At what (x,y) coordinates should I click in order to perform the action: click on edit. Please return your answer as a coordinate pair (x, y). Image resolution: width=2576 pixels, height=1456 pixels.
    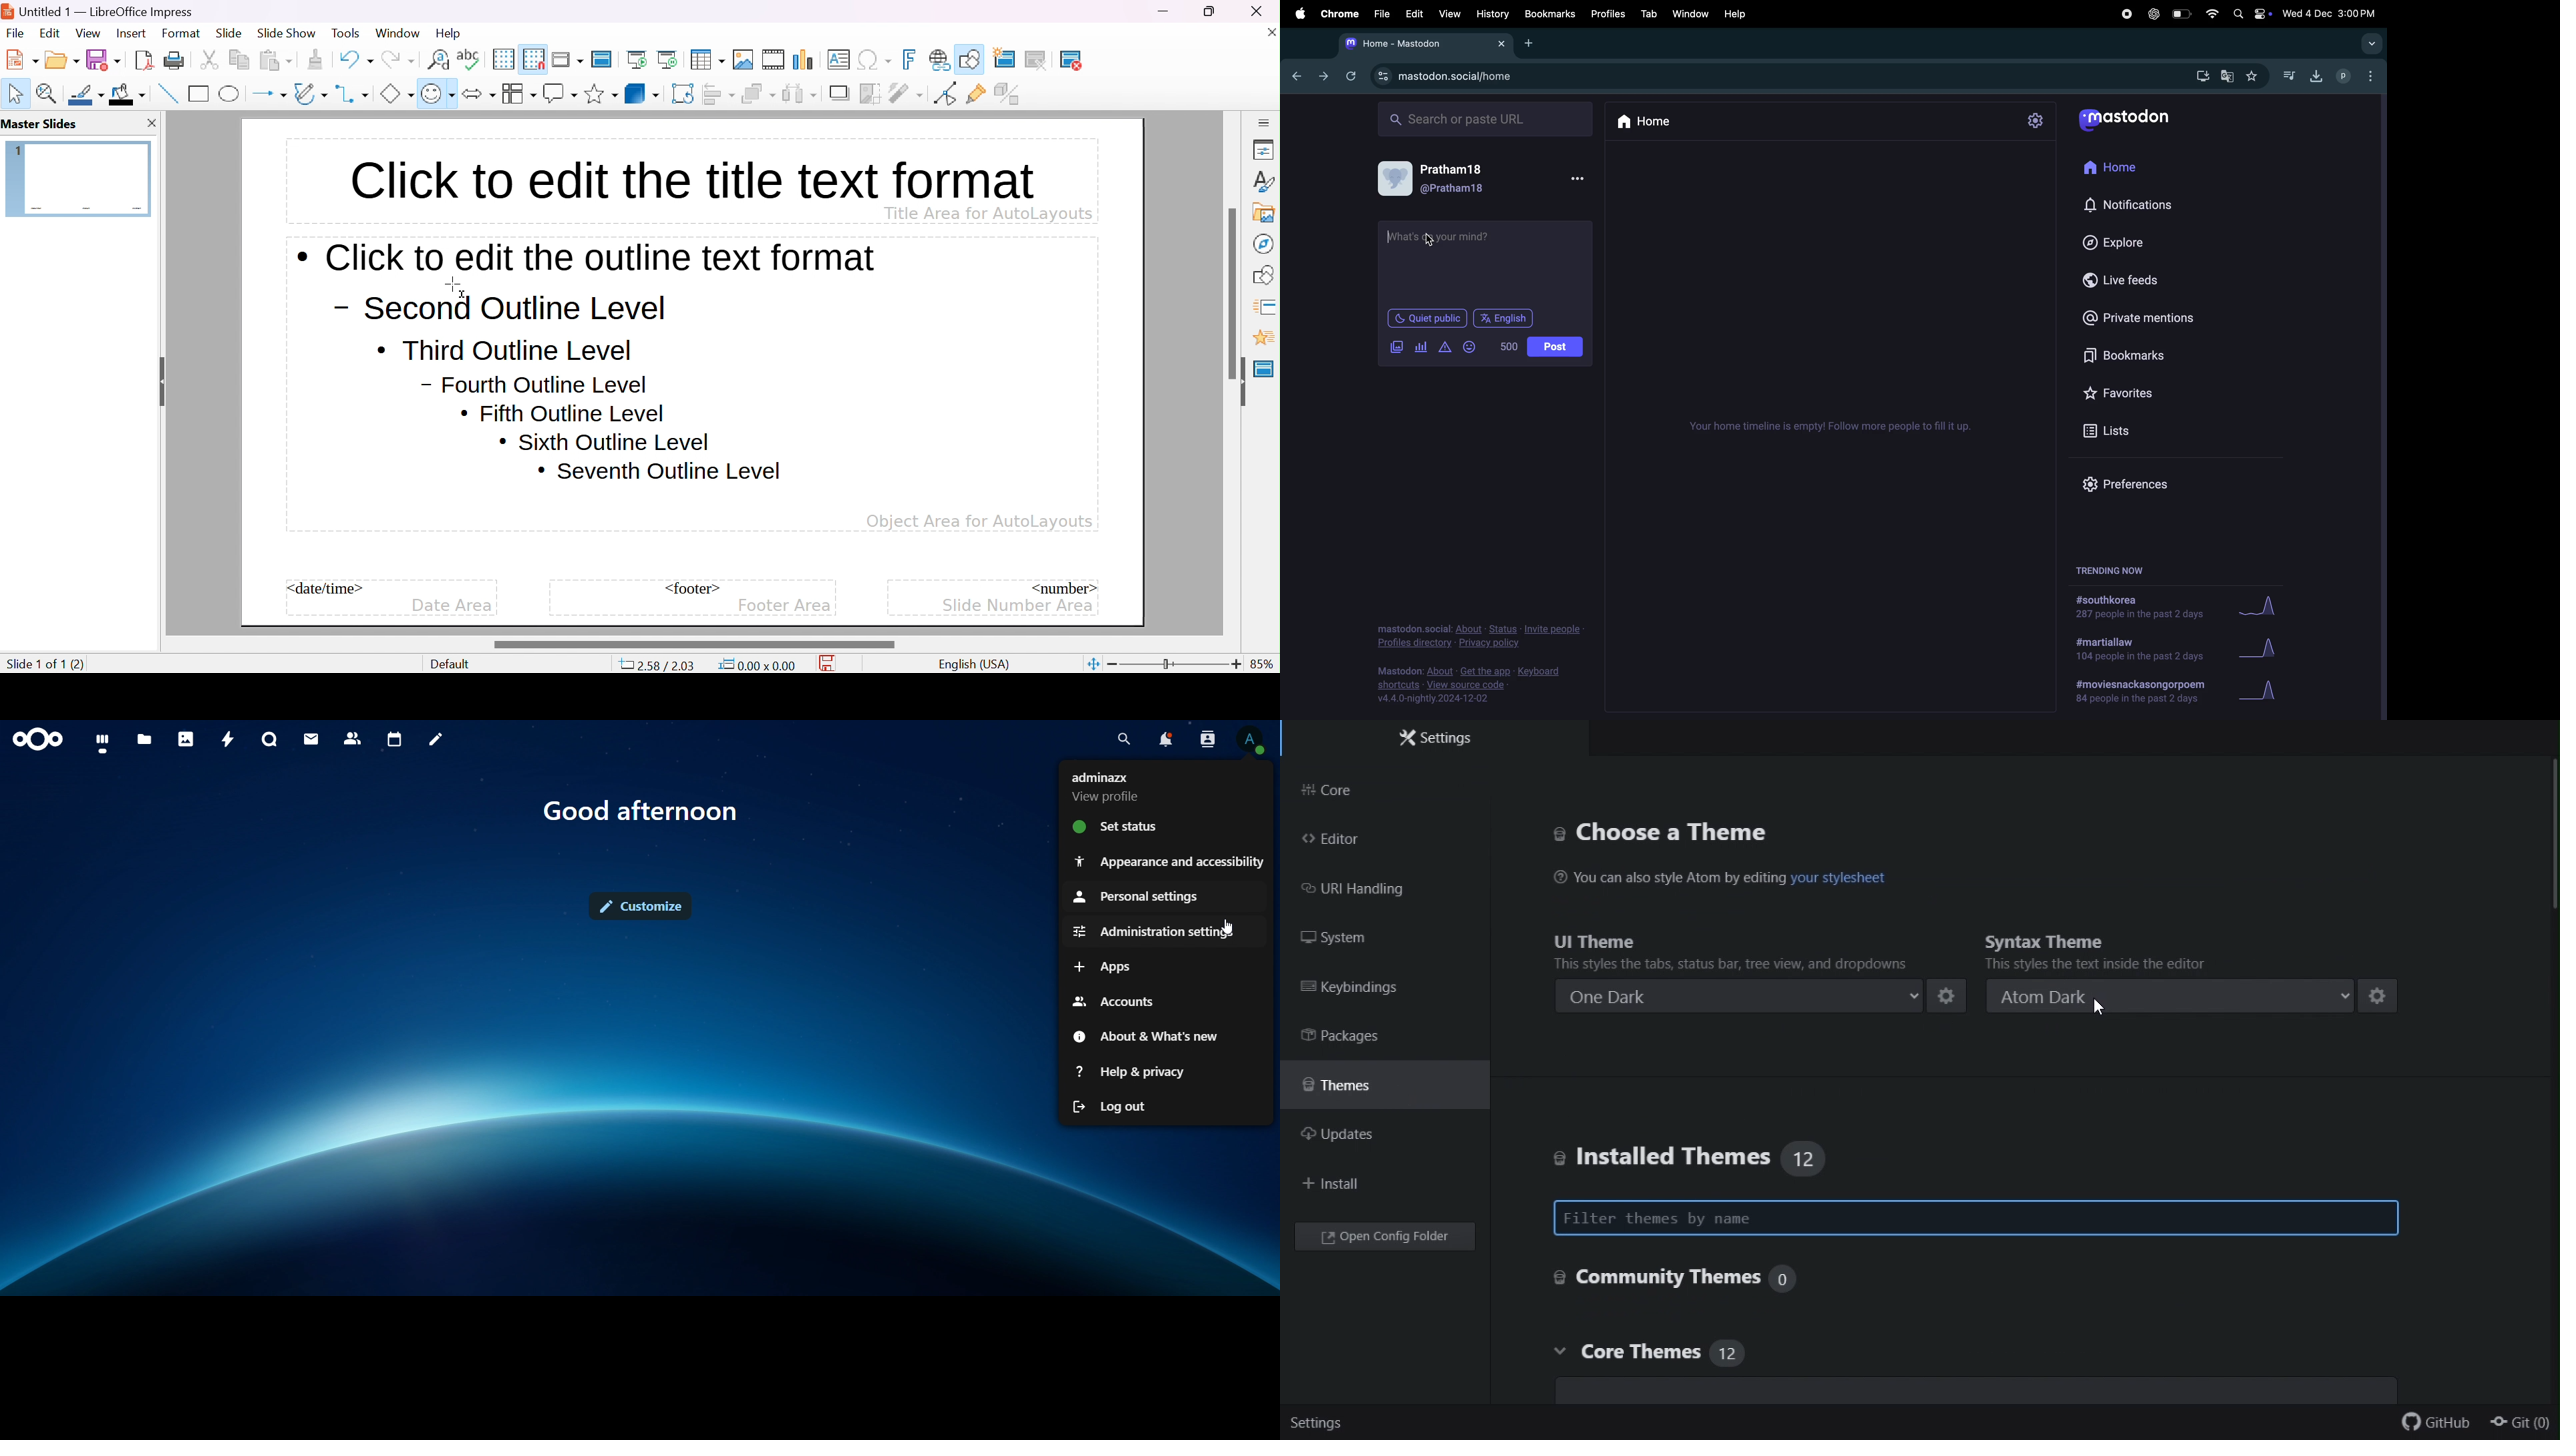
    Looking at the image, I should click on (1413, 14).